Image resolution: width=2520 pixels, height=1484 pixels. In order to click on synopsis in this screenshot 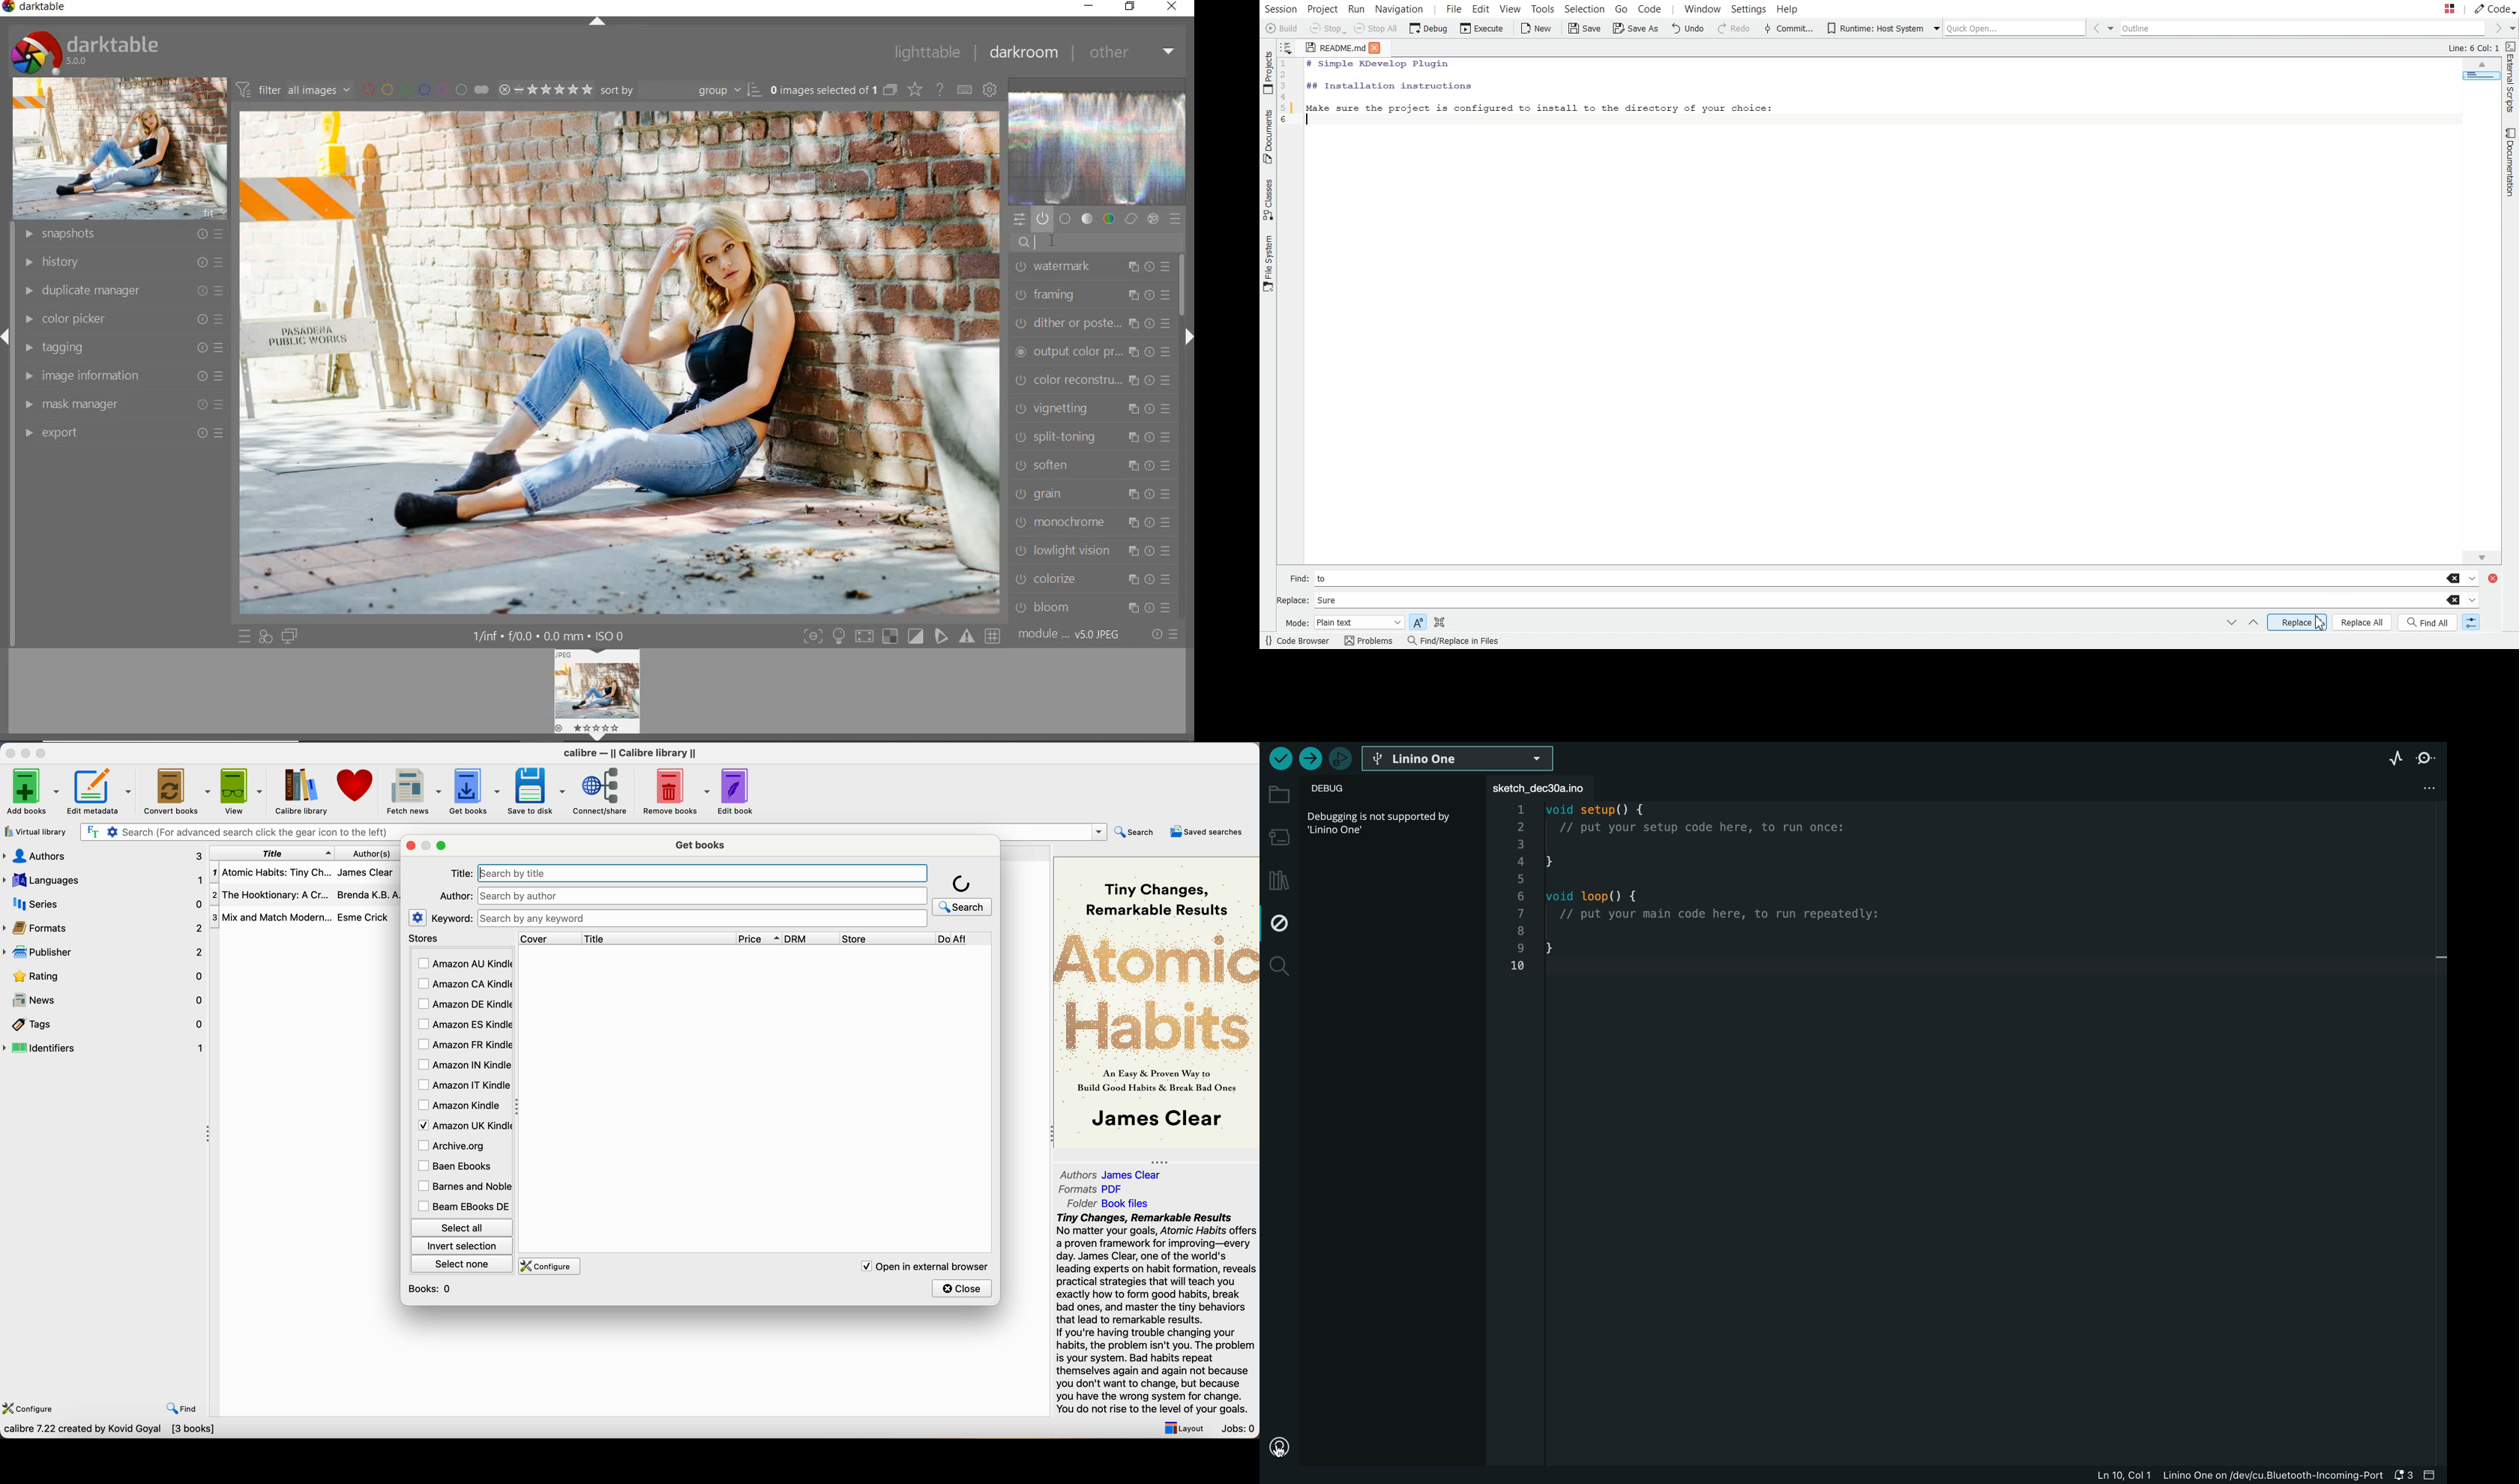, I will do `click(1158, 1314)`.